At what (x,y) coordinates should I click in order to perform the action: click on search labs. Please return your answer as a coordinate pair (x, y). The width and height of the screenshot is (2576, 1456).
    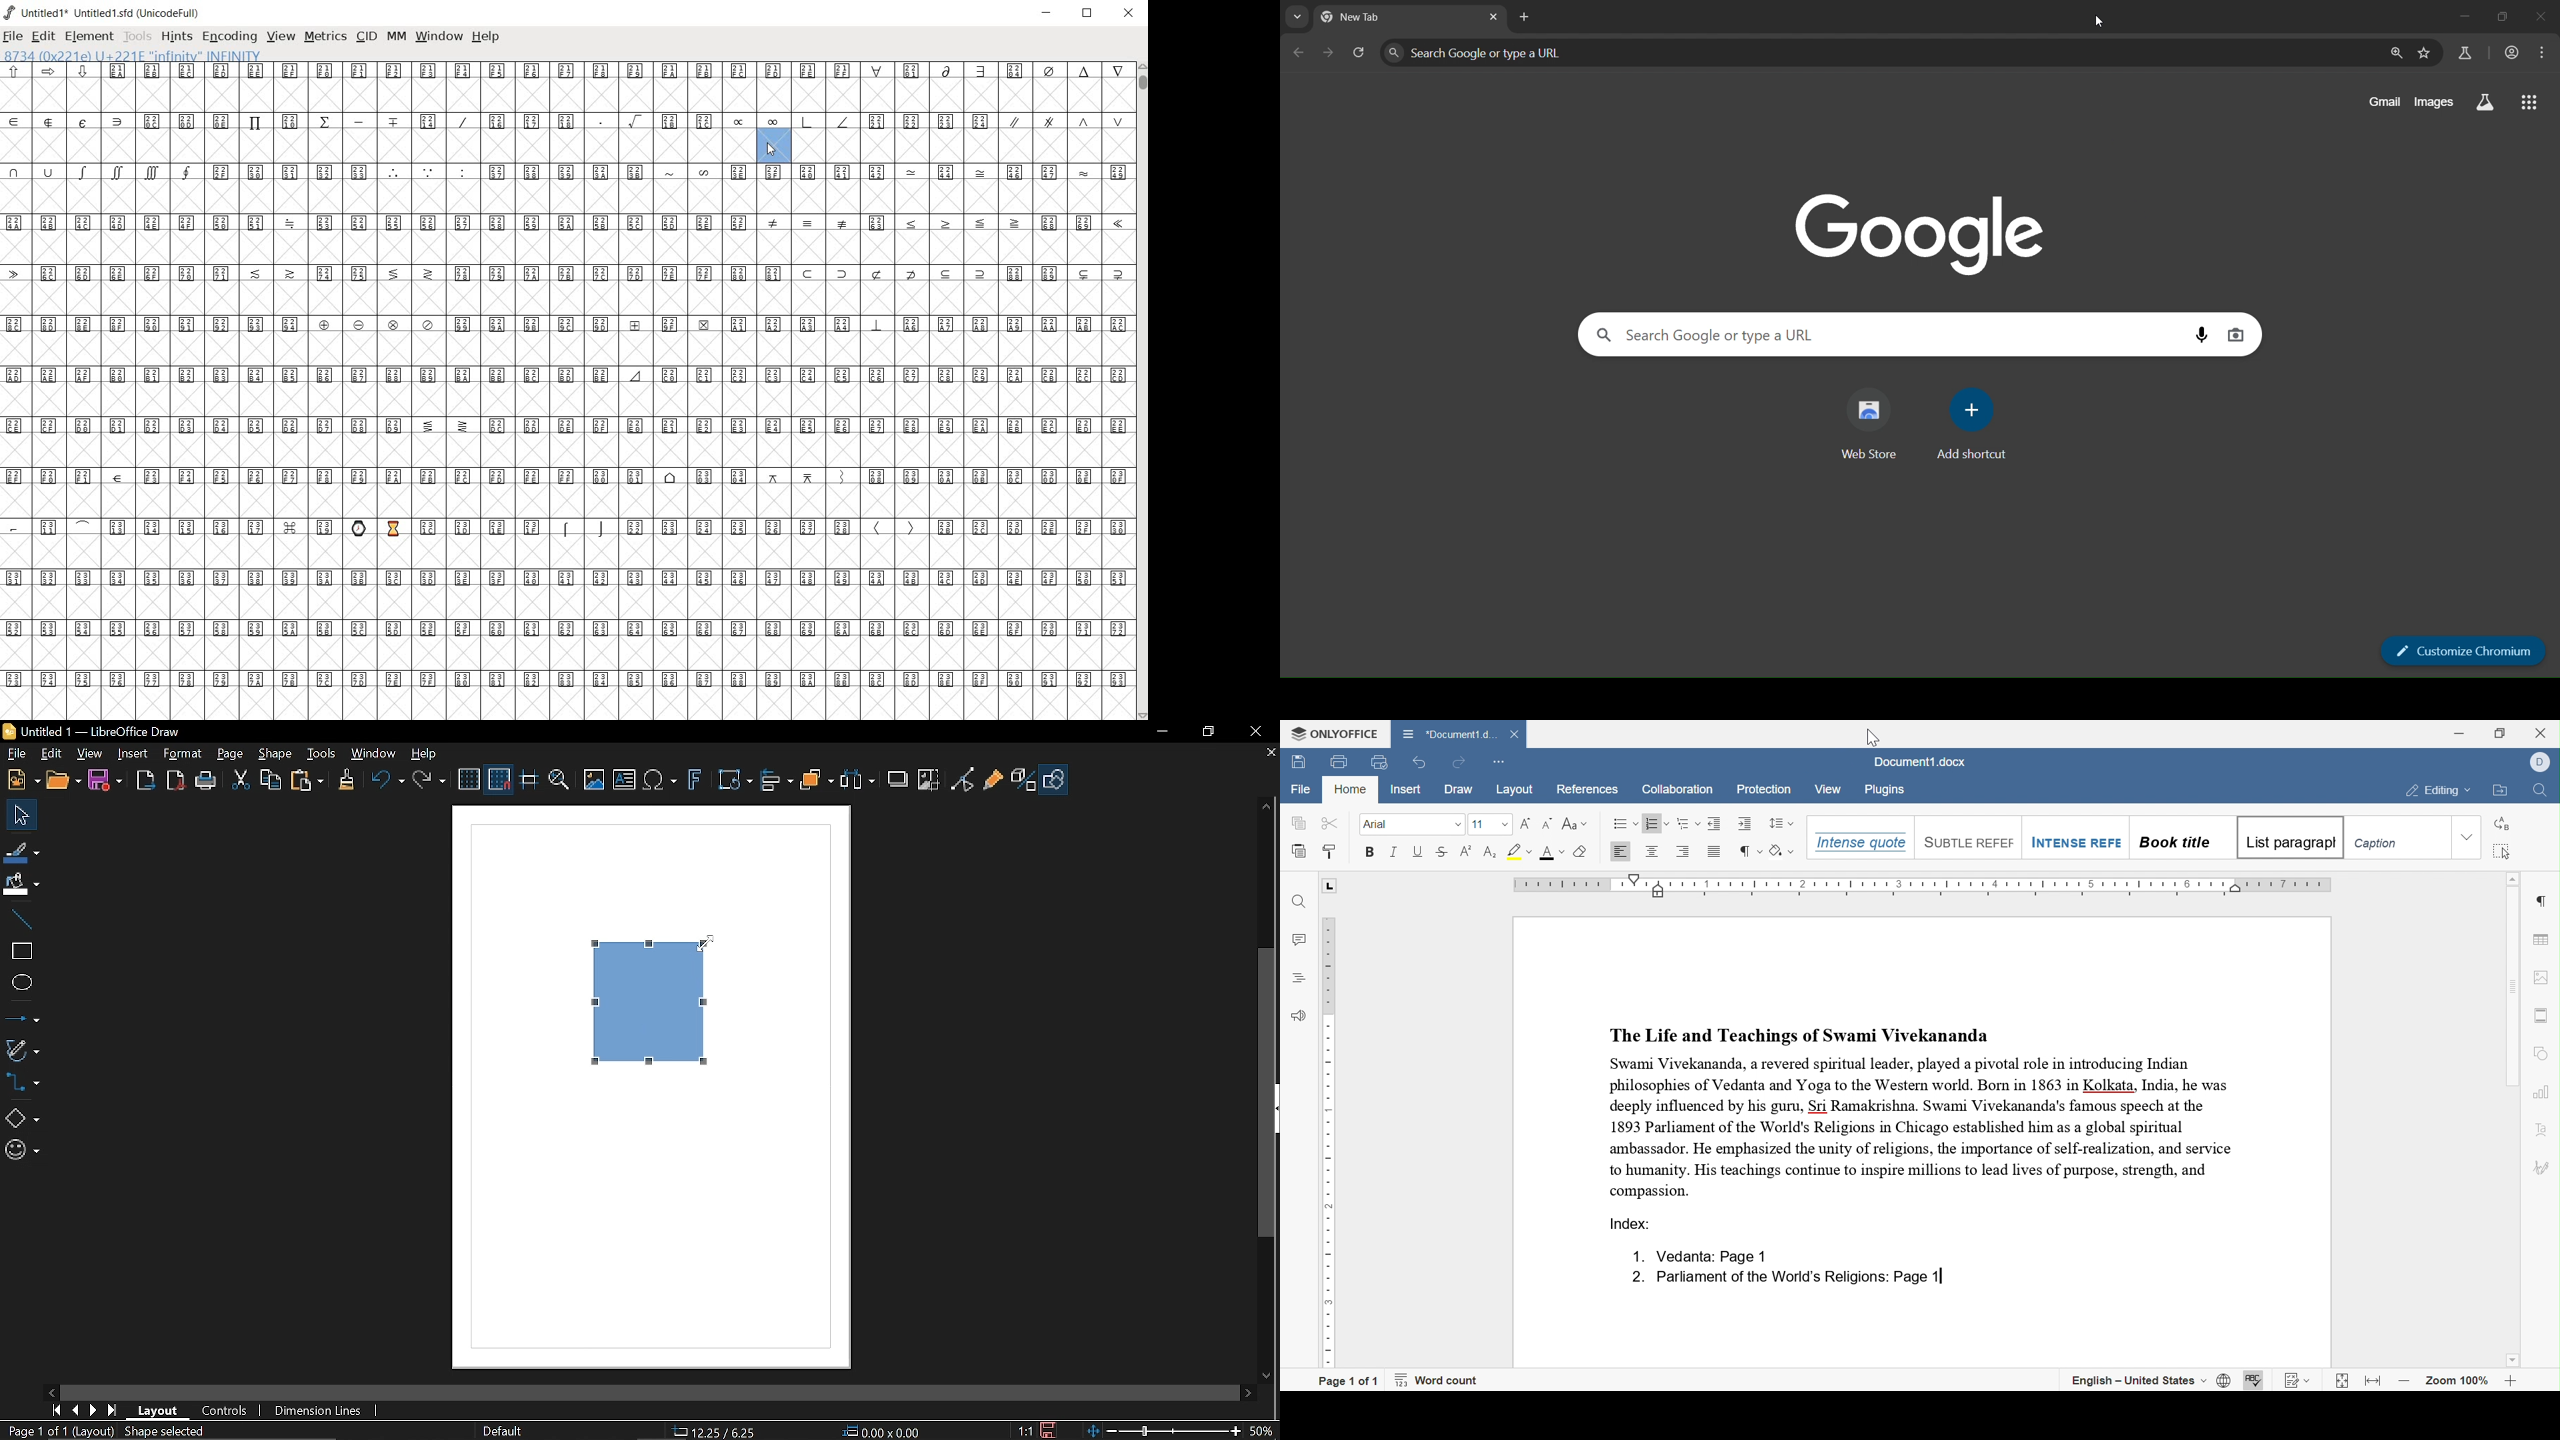
    Looking at the image, I should click on (2484, 100).